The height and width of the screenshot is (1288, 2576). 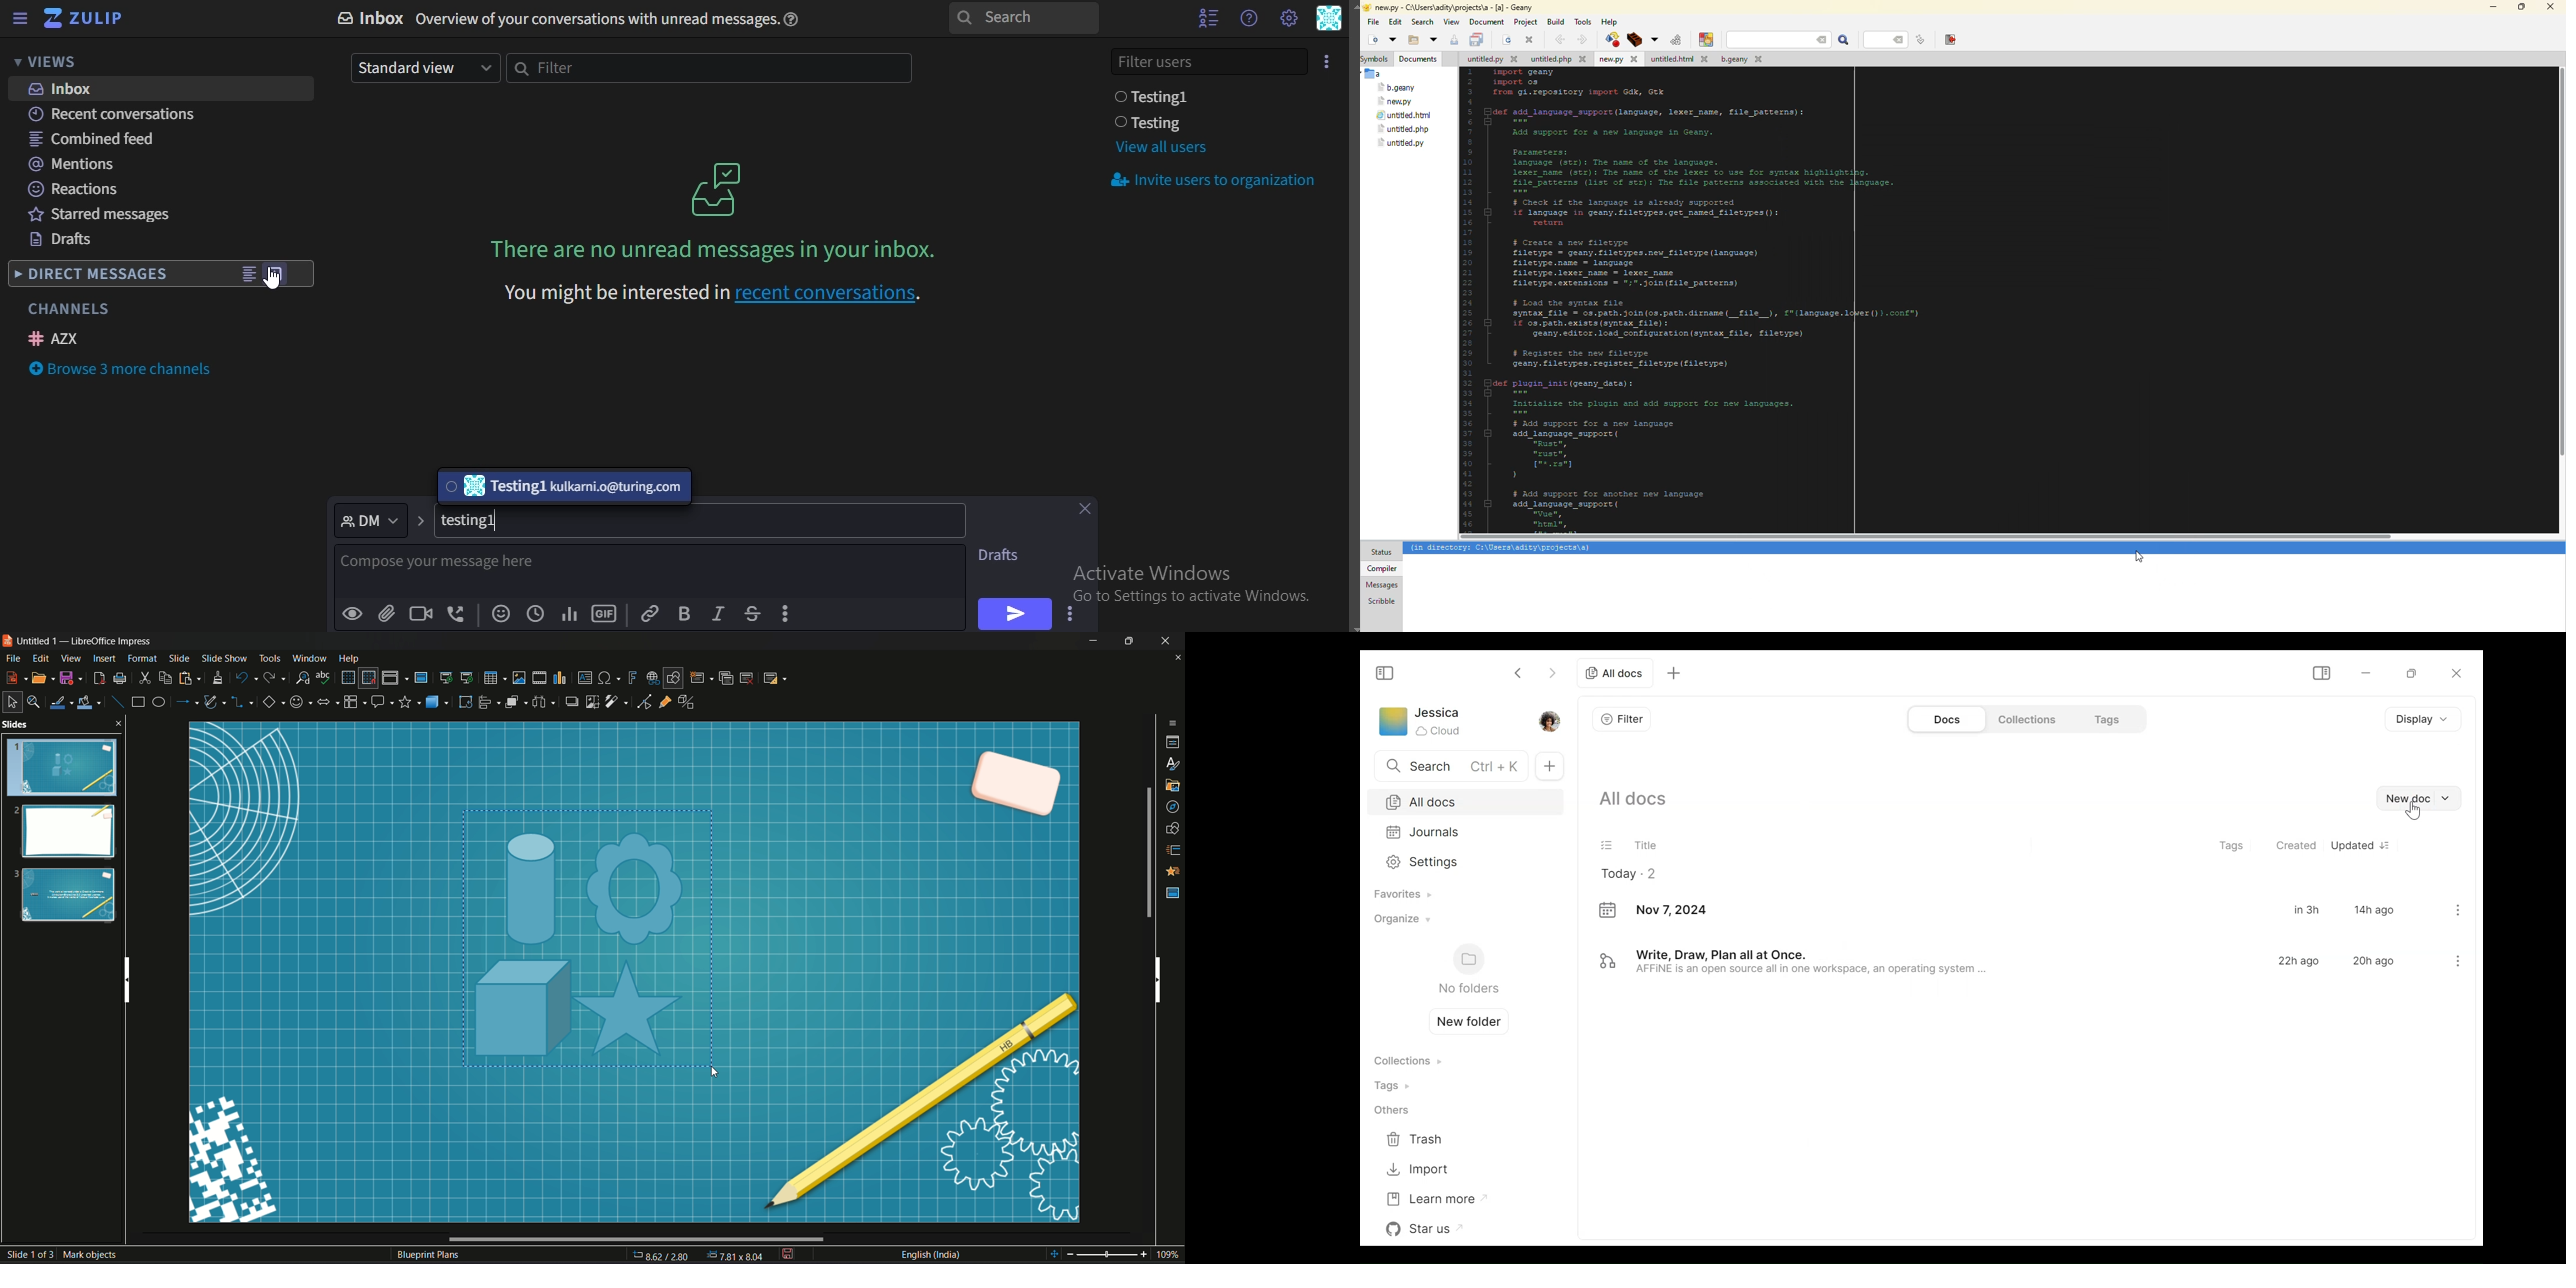 What do you see at coordinates (327, 704) in the screenshot?
I see `block arrows` at bounding box center [327, 704].